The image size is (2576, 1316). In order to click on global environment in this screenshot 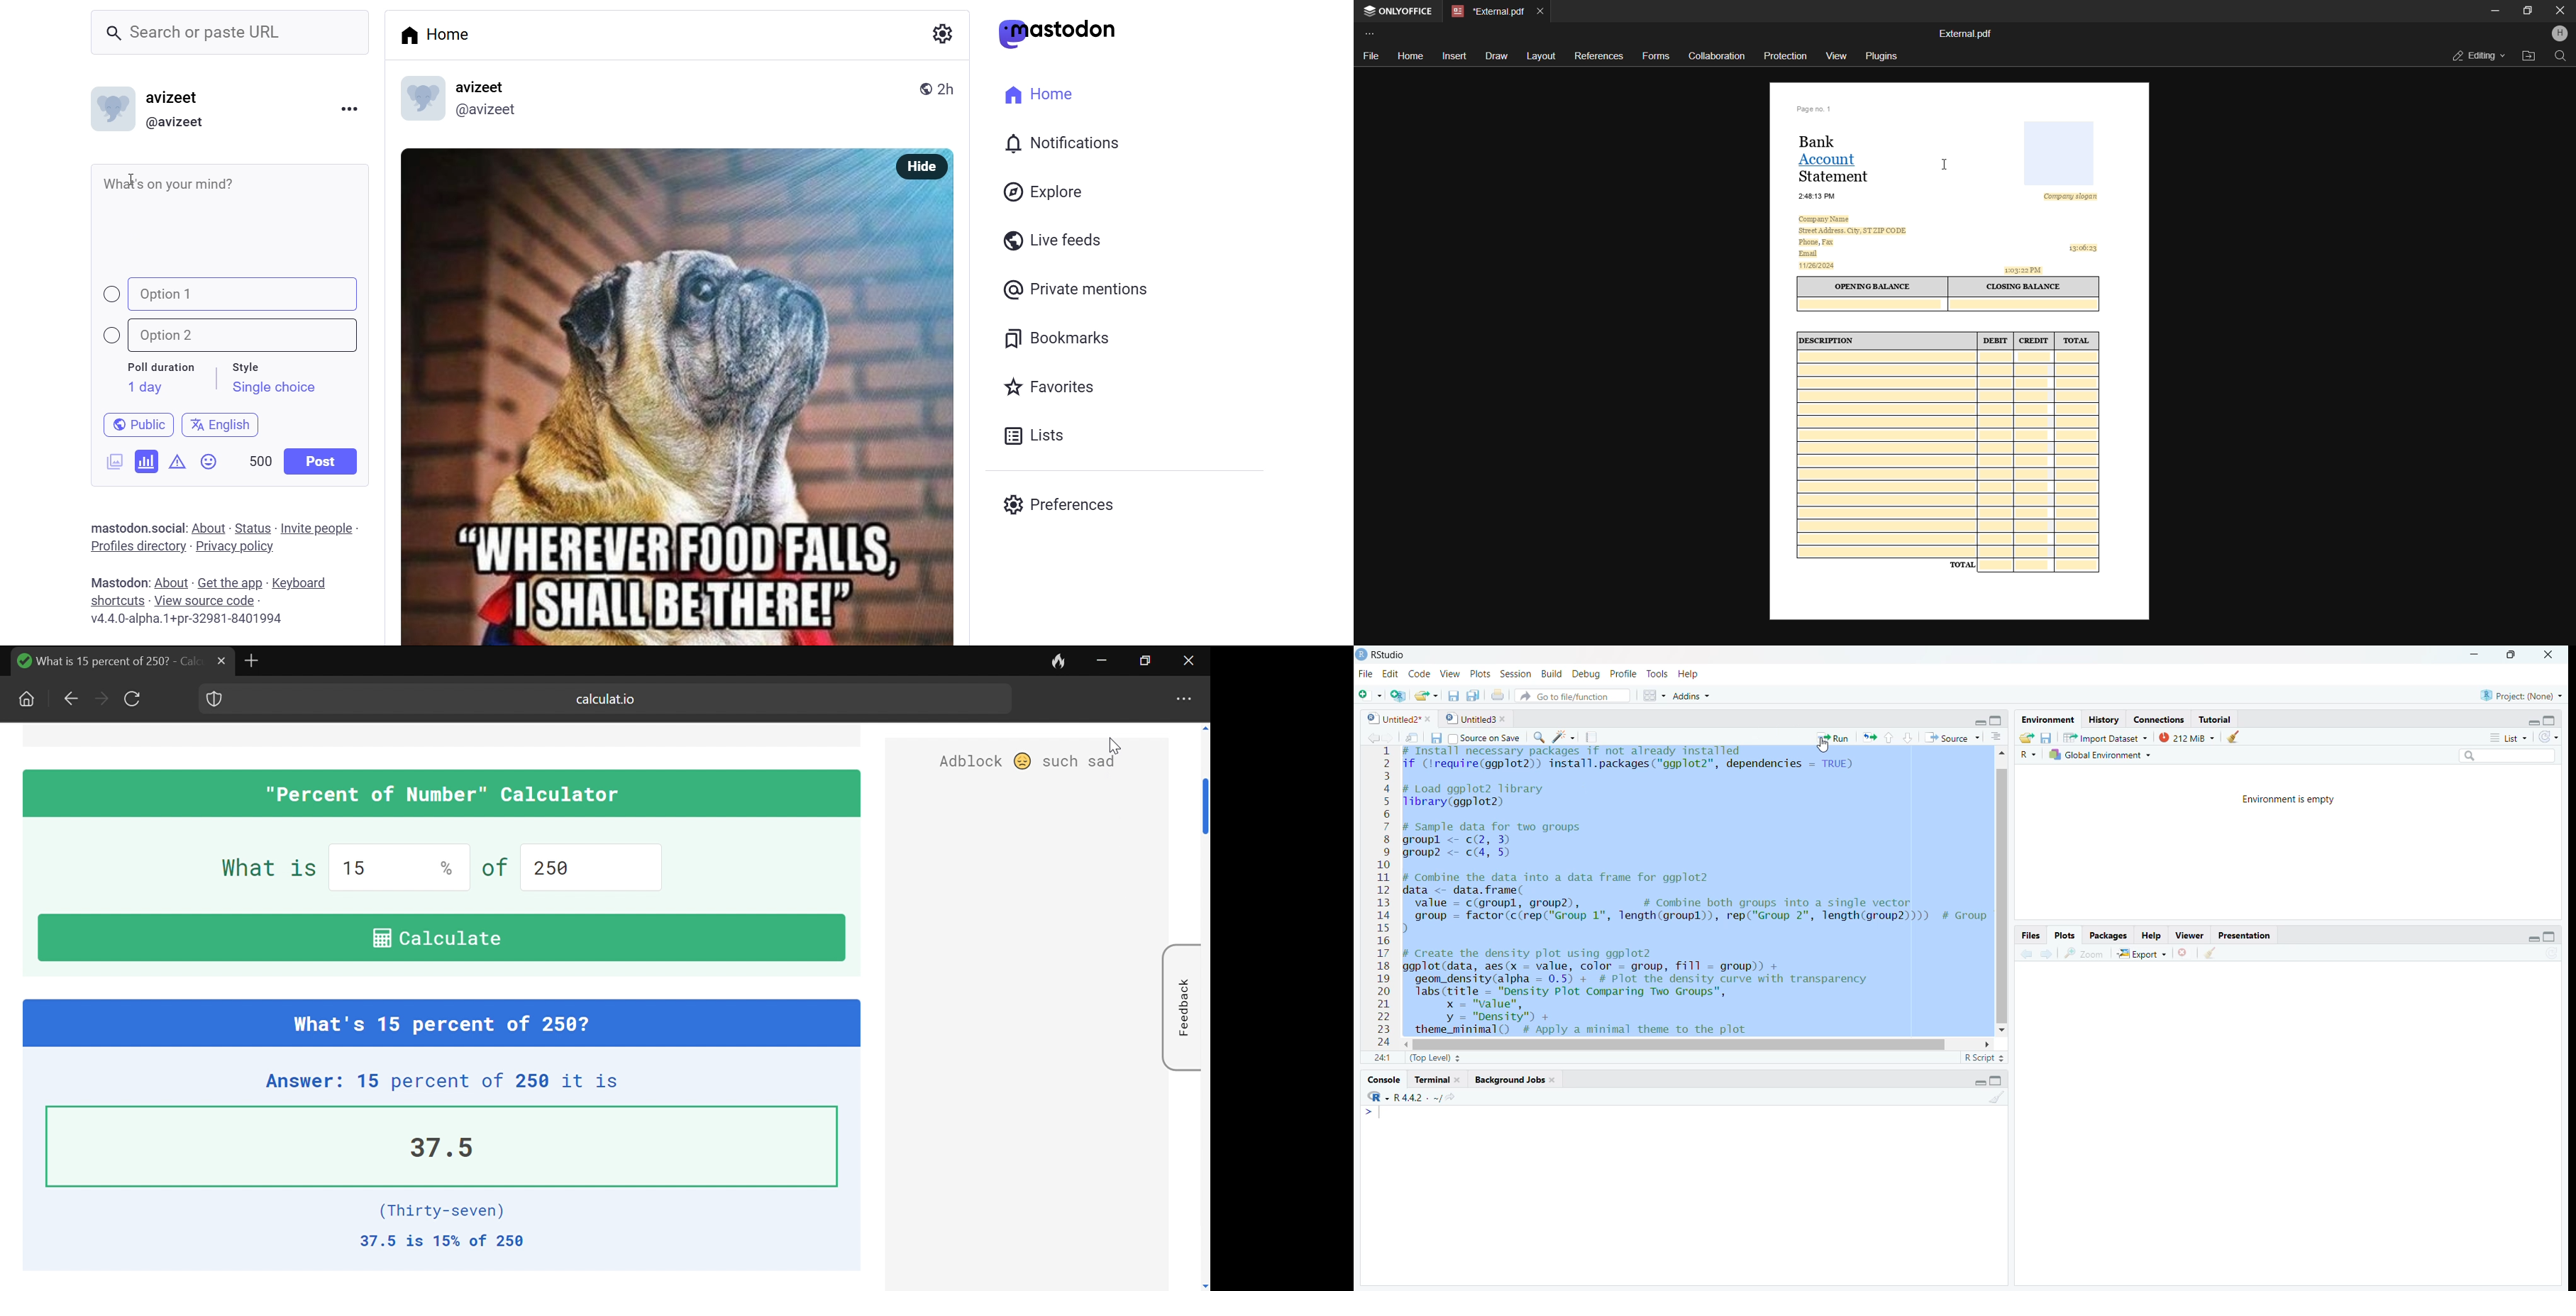, I will do `click(2104, 755)`.